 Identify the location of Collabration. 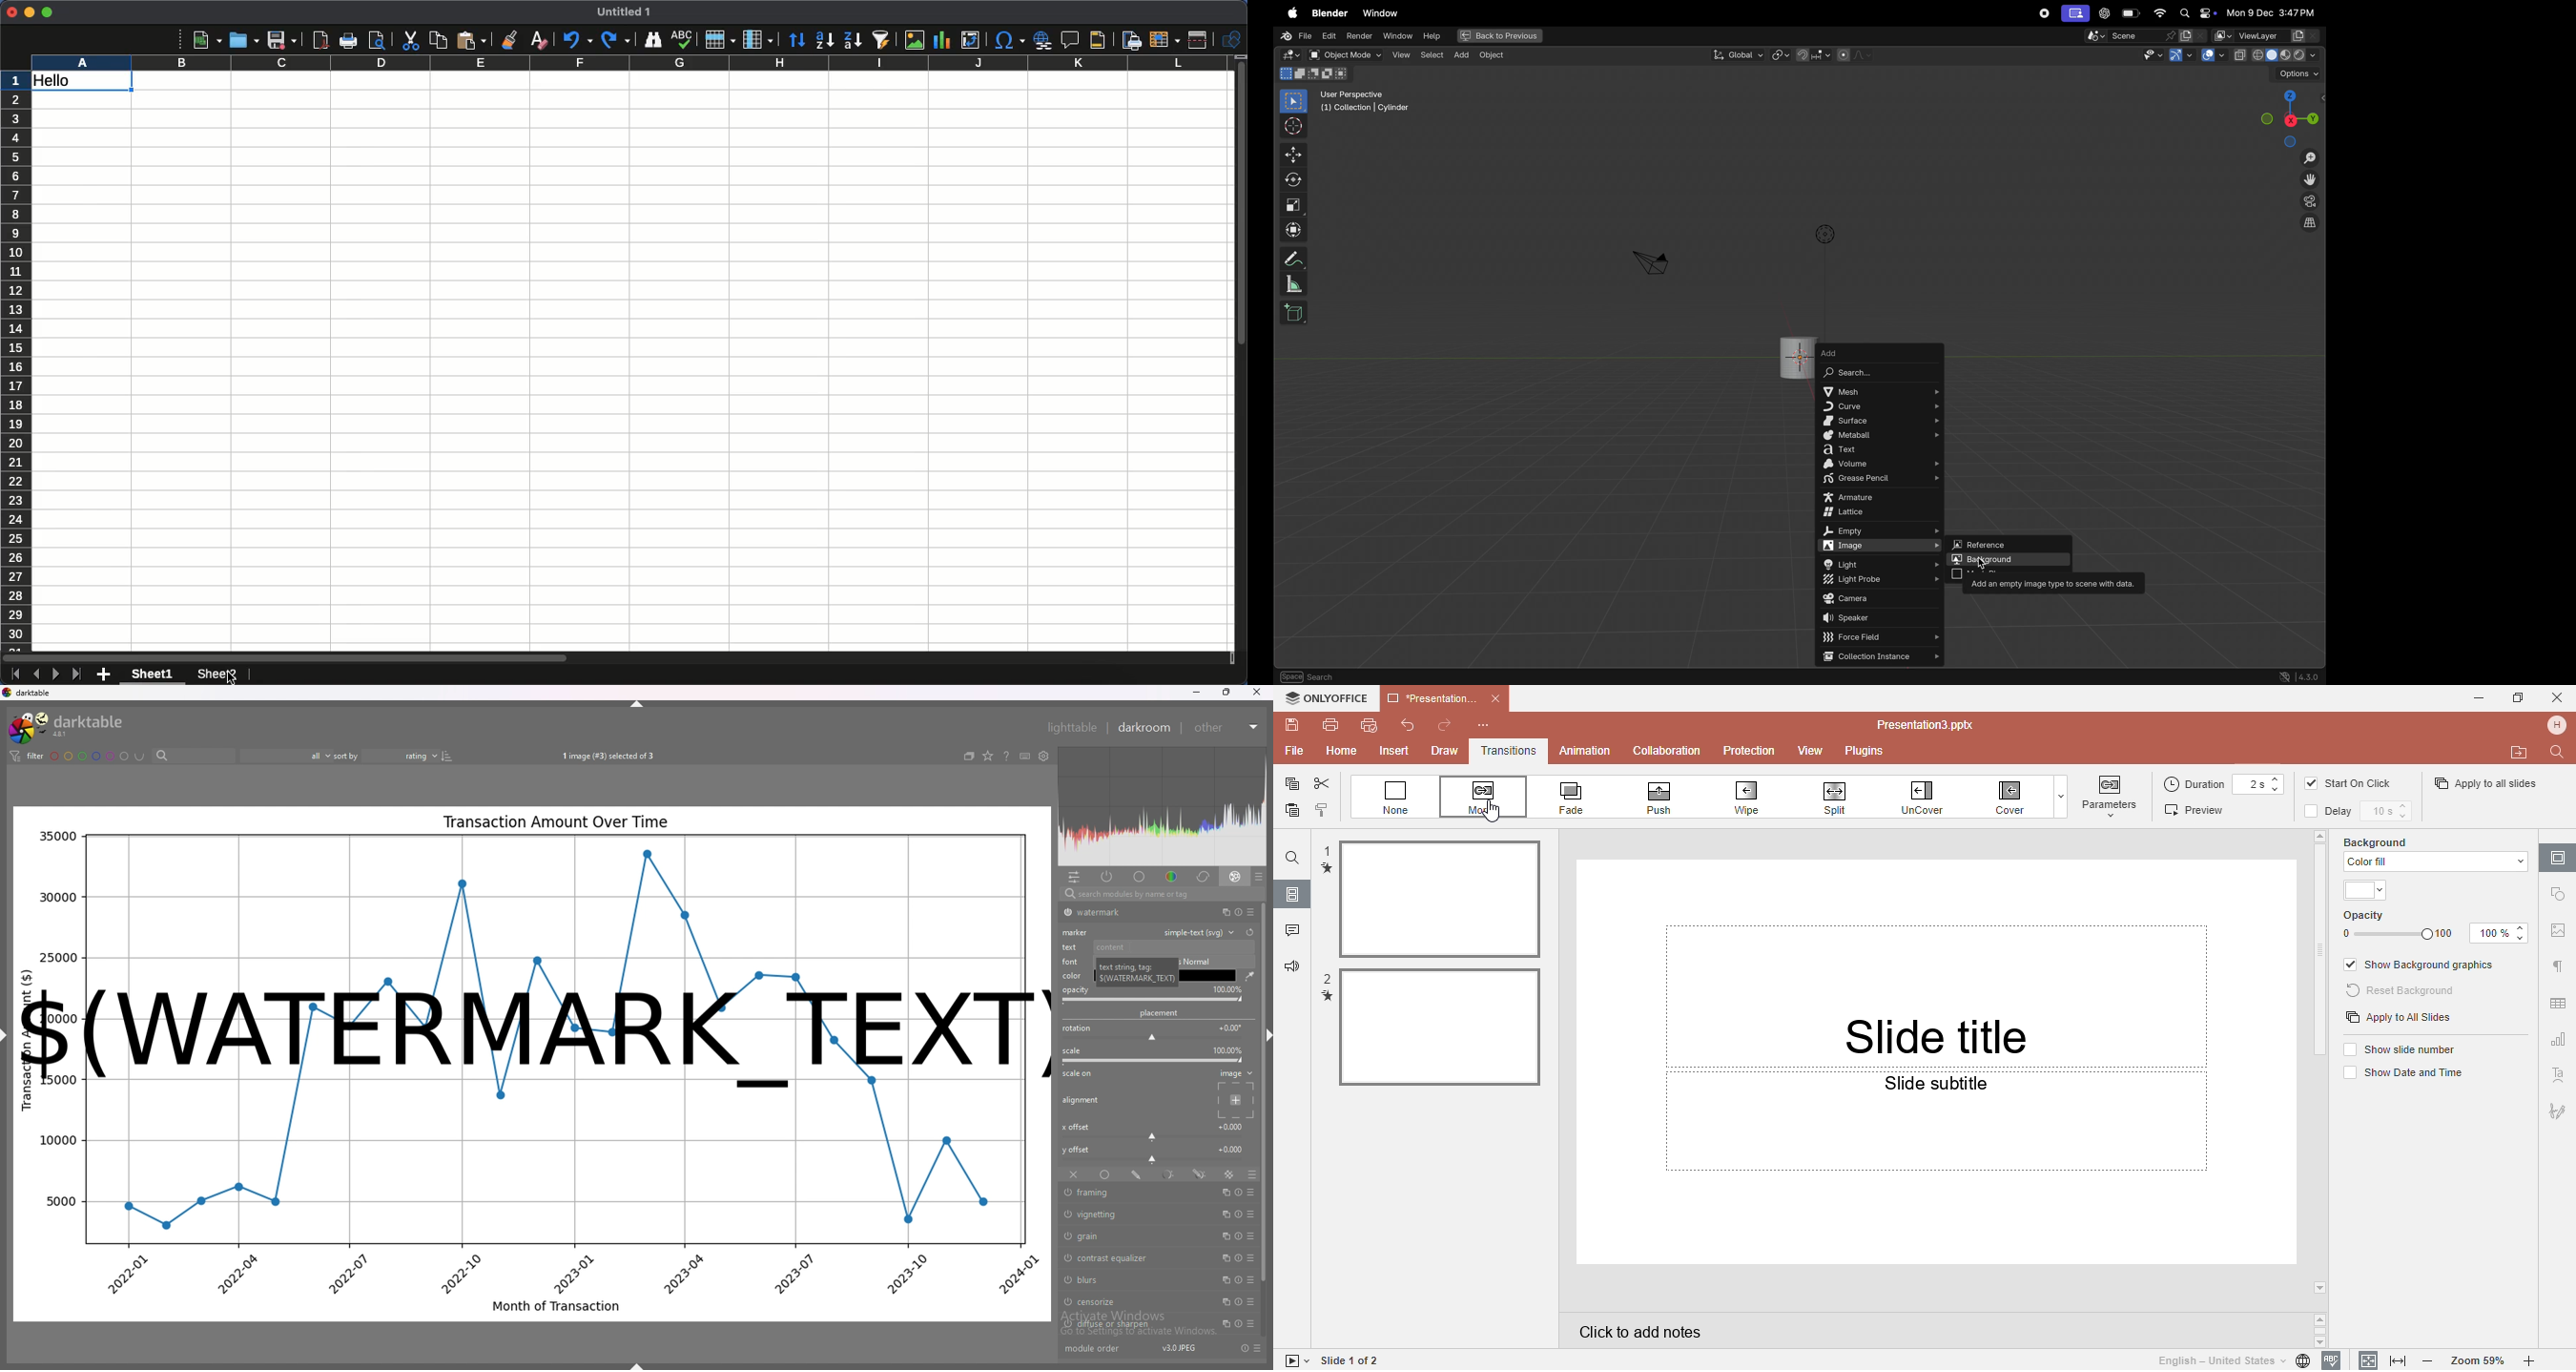
(1667, 752).